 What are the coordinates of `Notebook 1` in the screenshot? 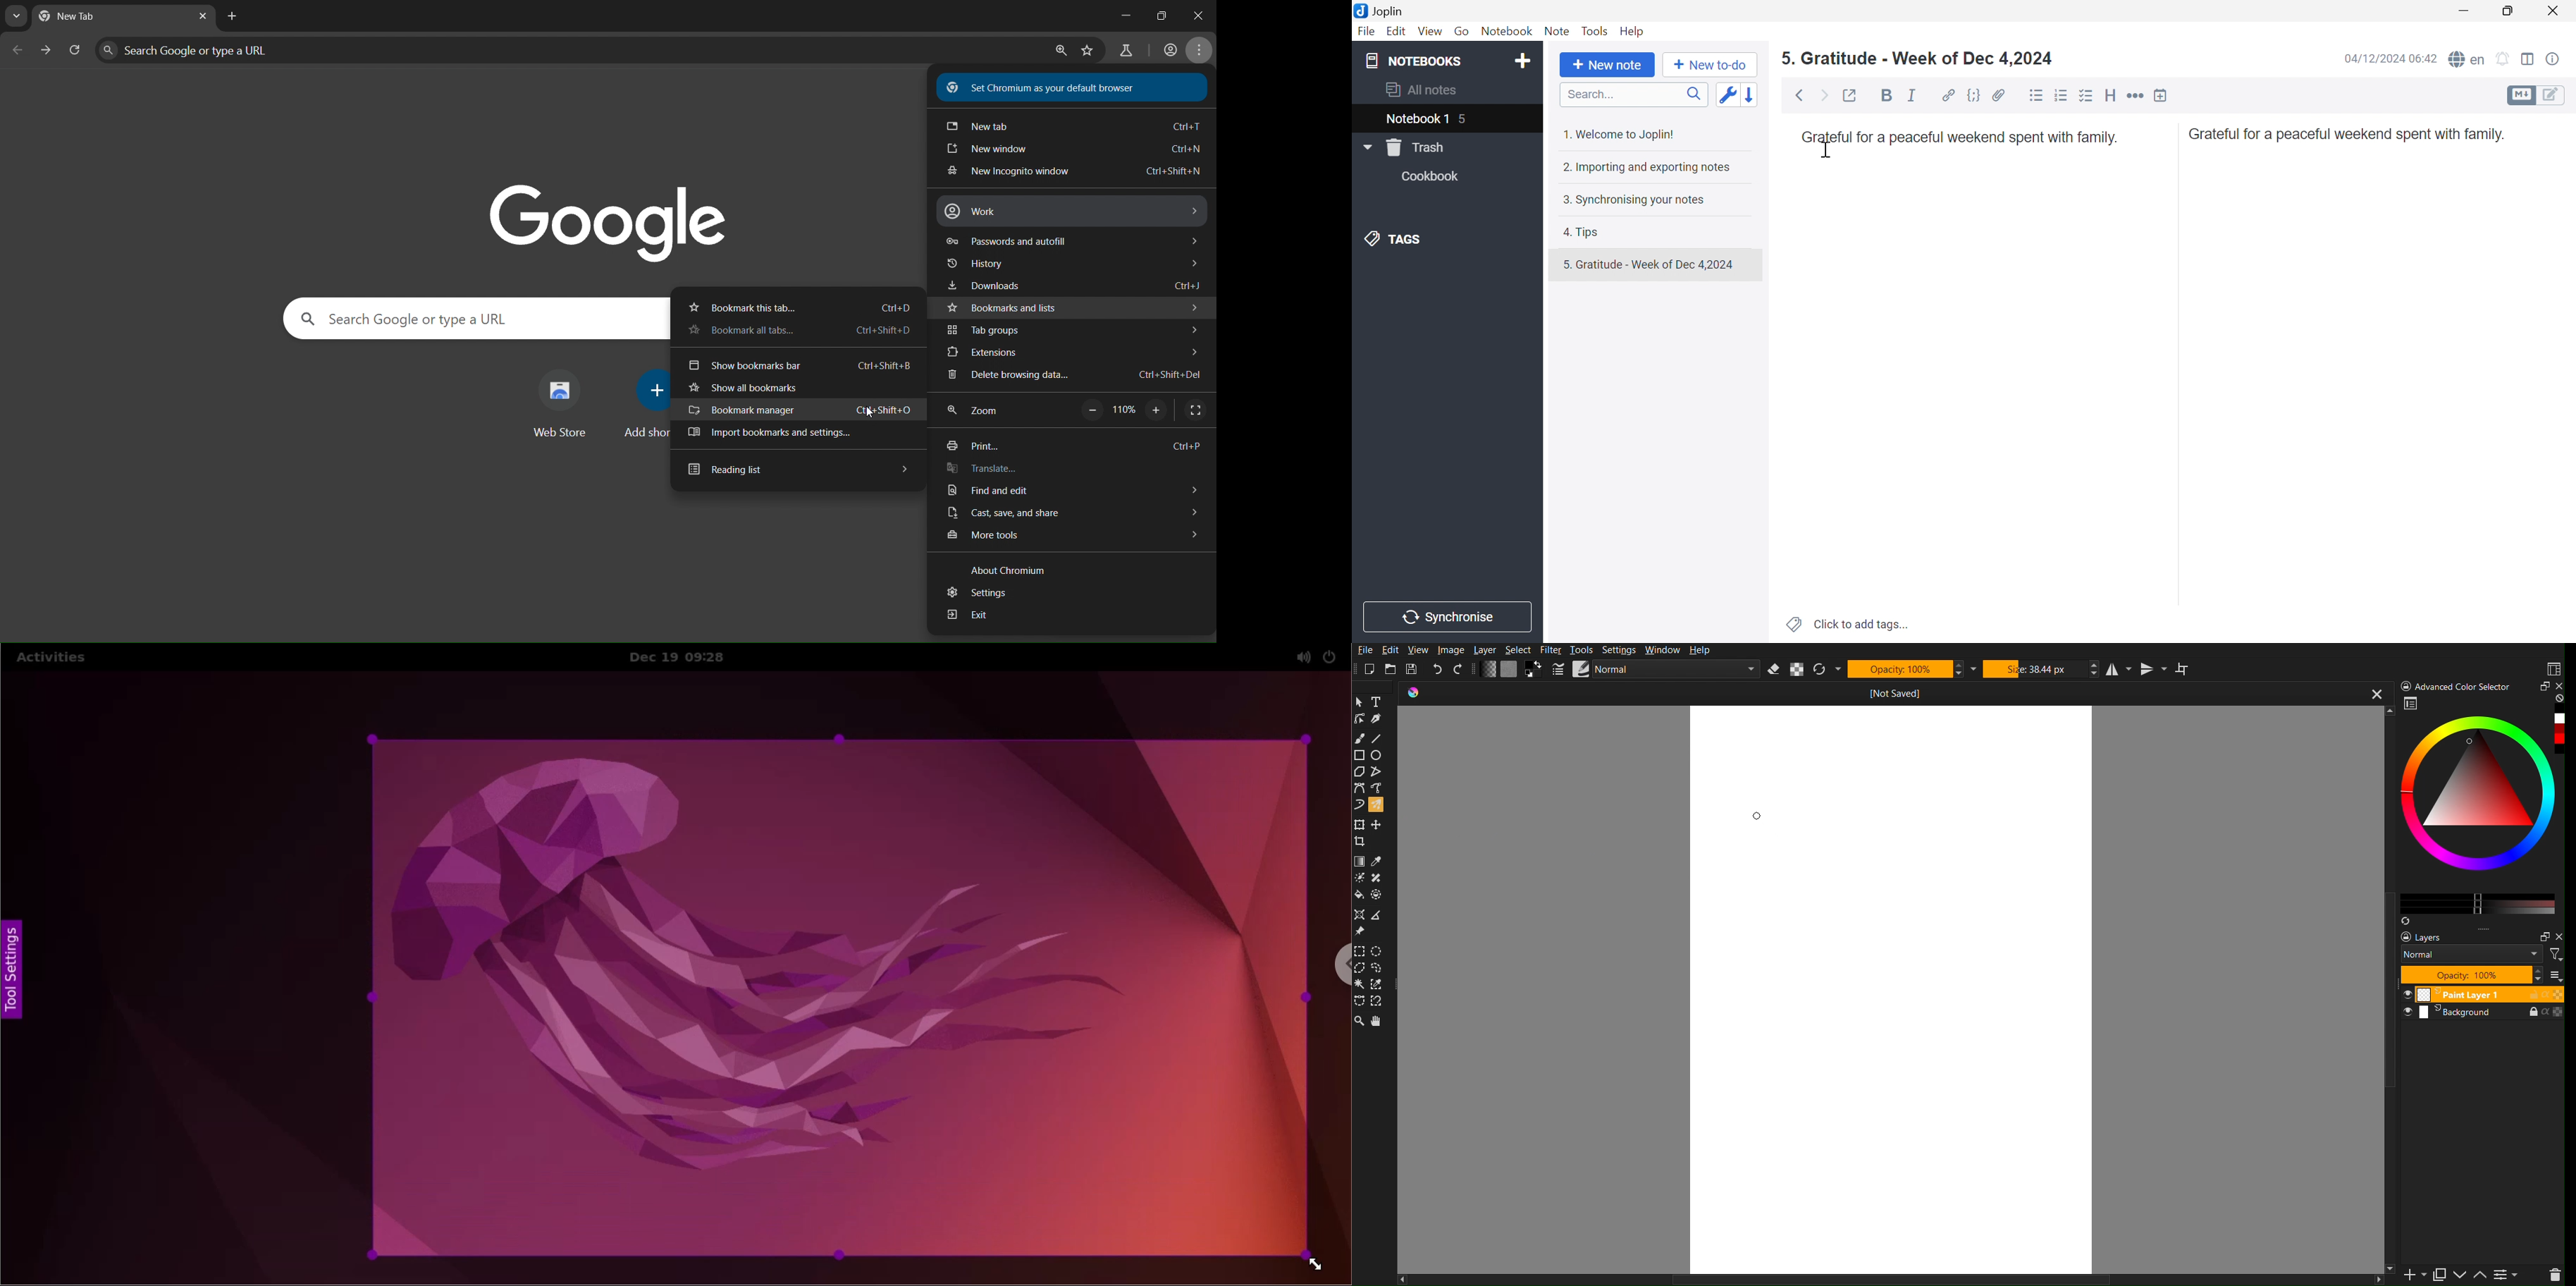 It's located at (1416, 121).